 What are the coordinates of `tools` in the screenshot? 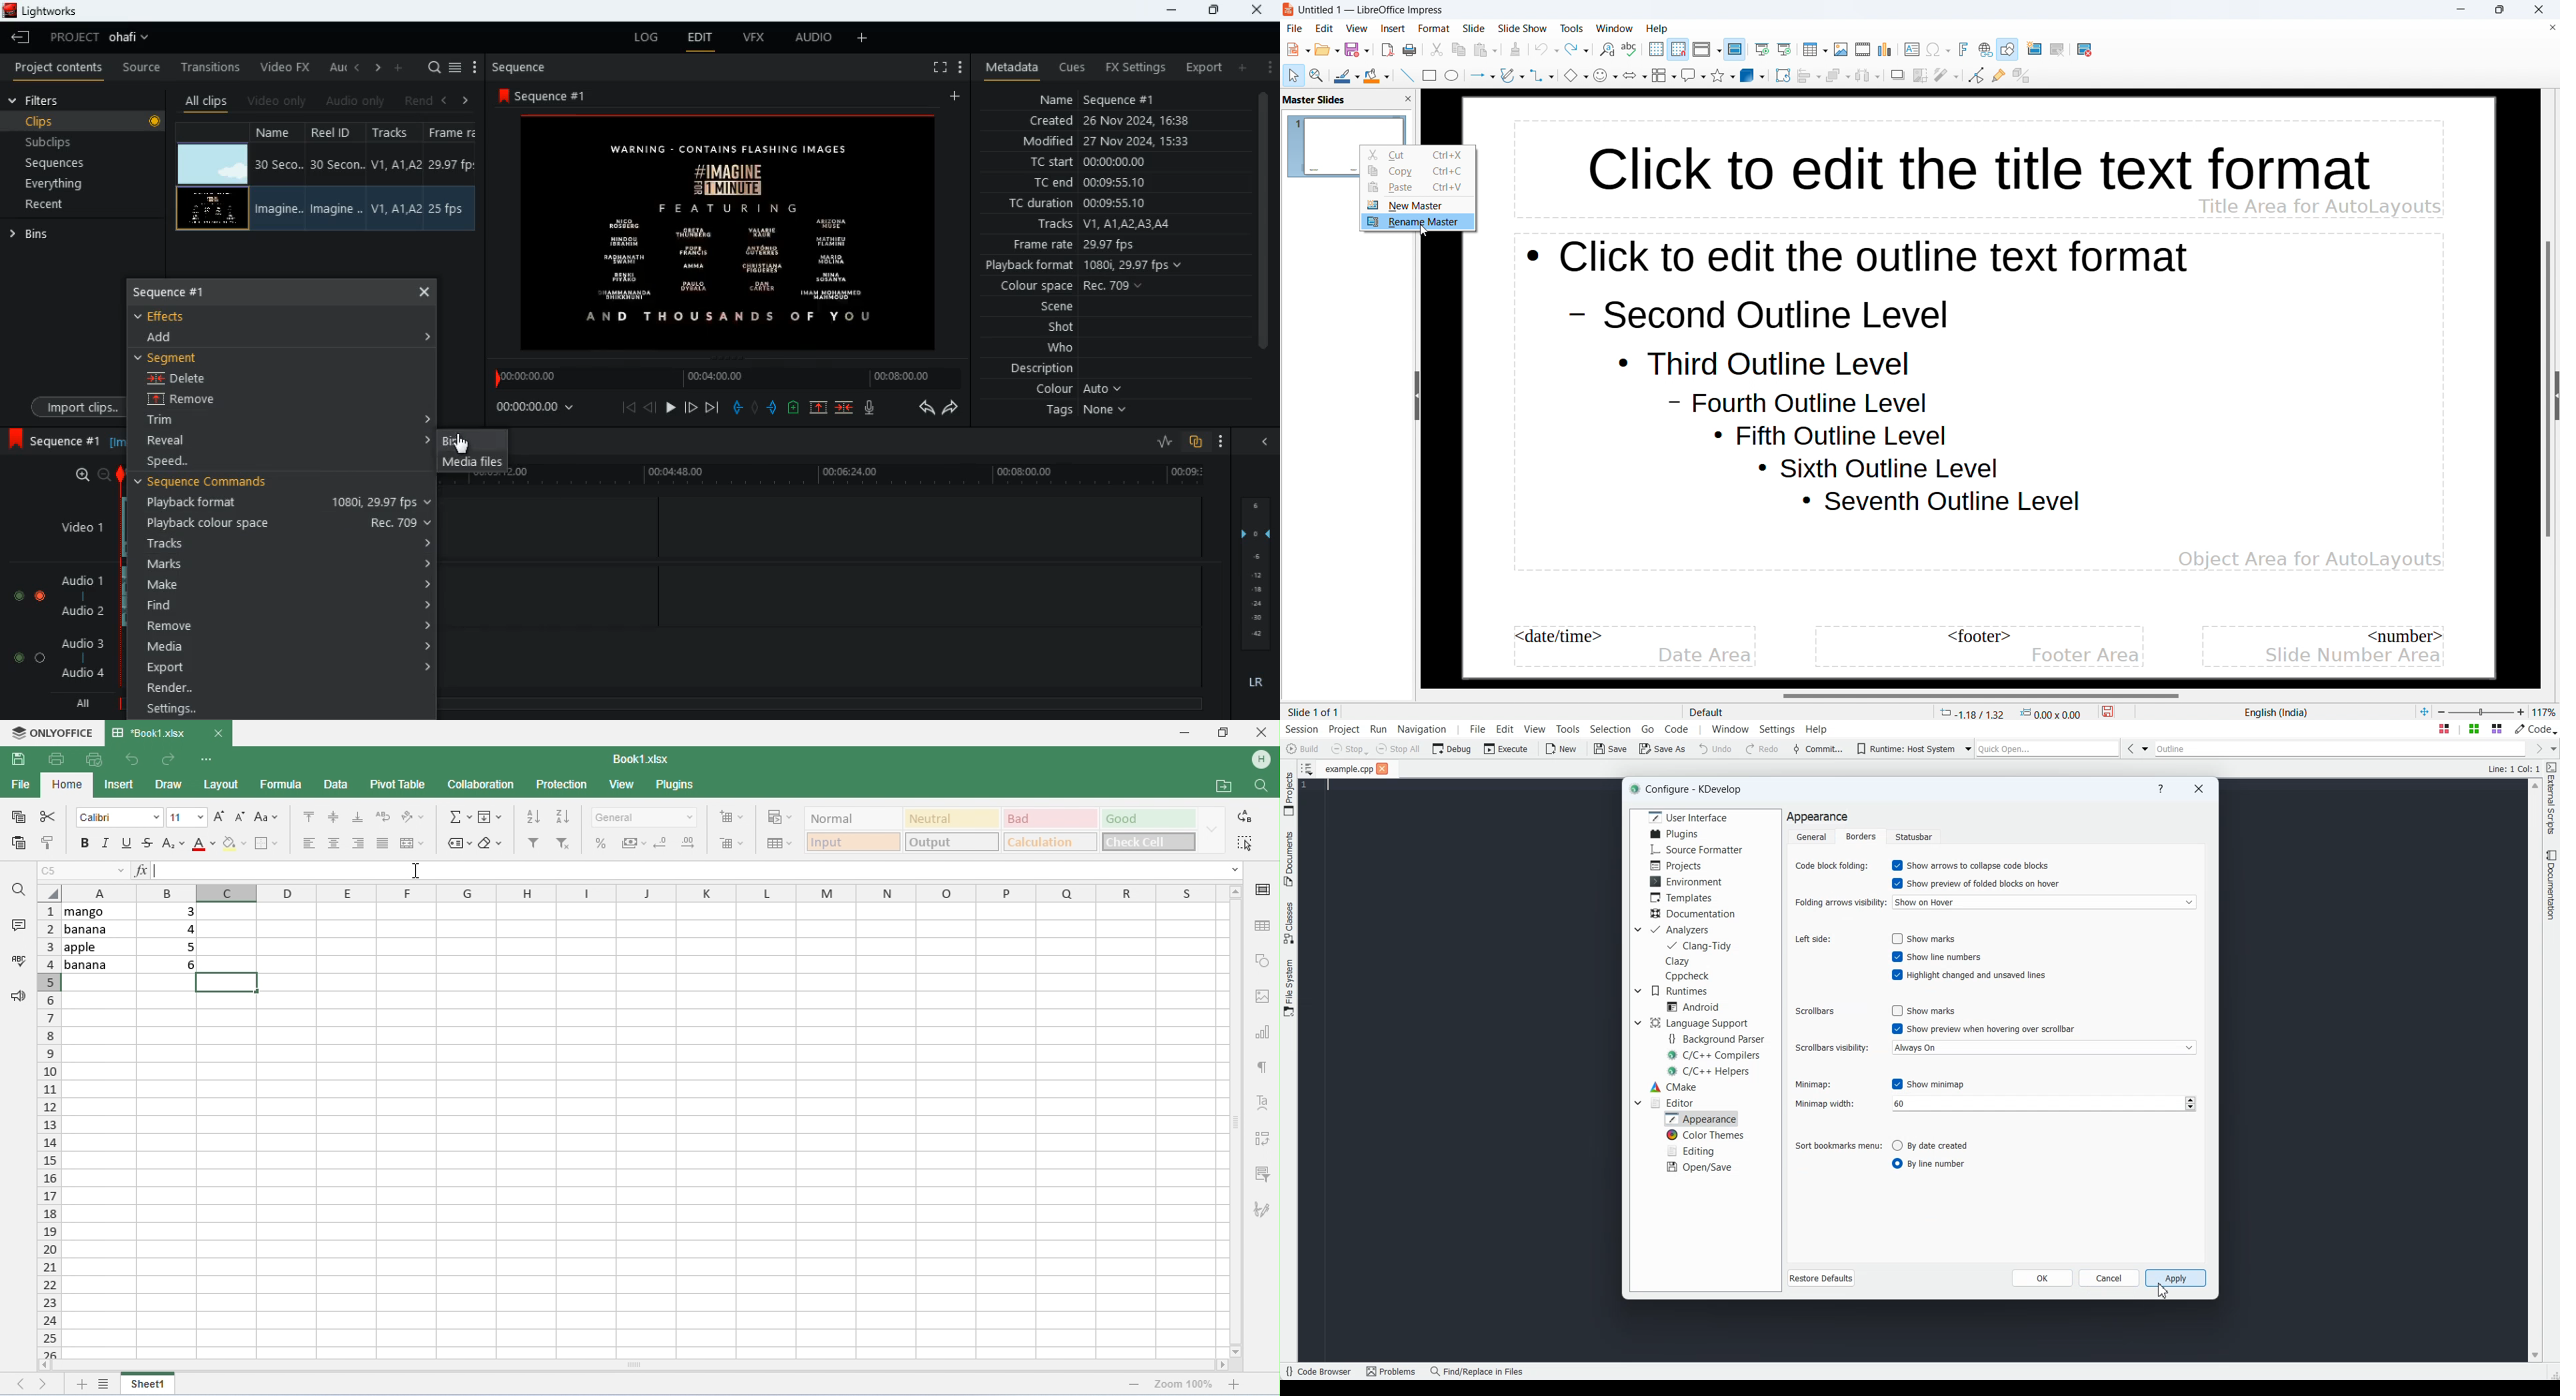 It's located at (1572, 29).